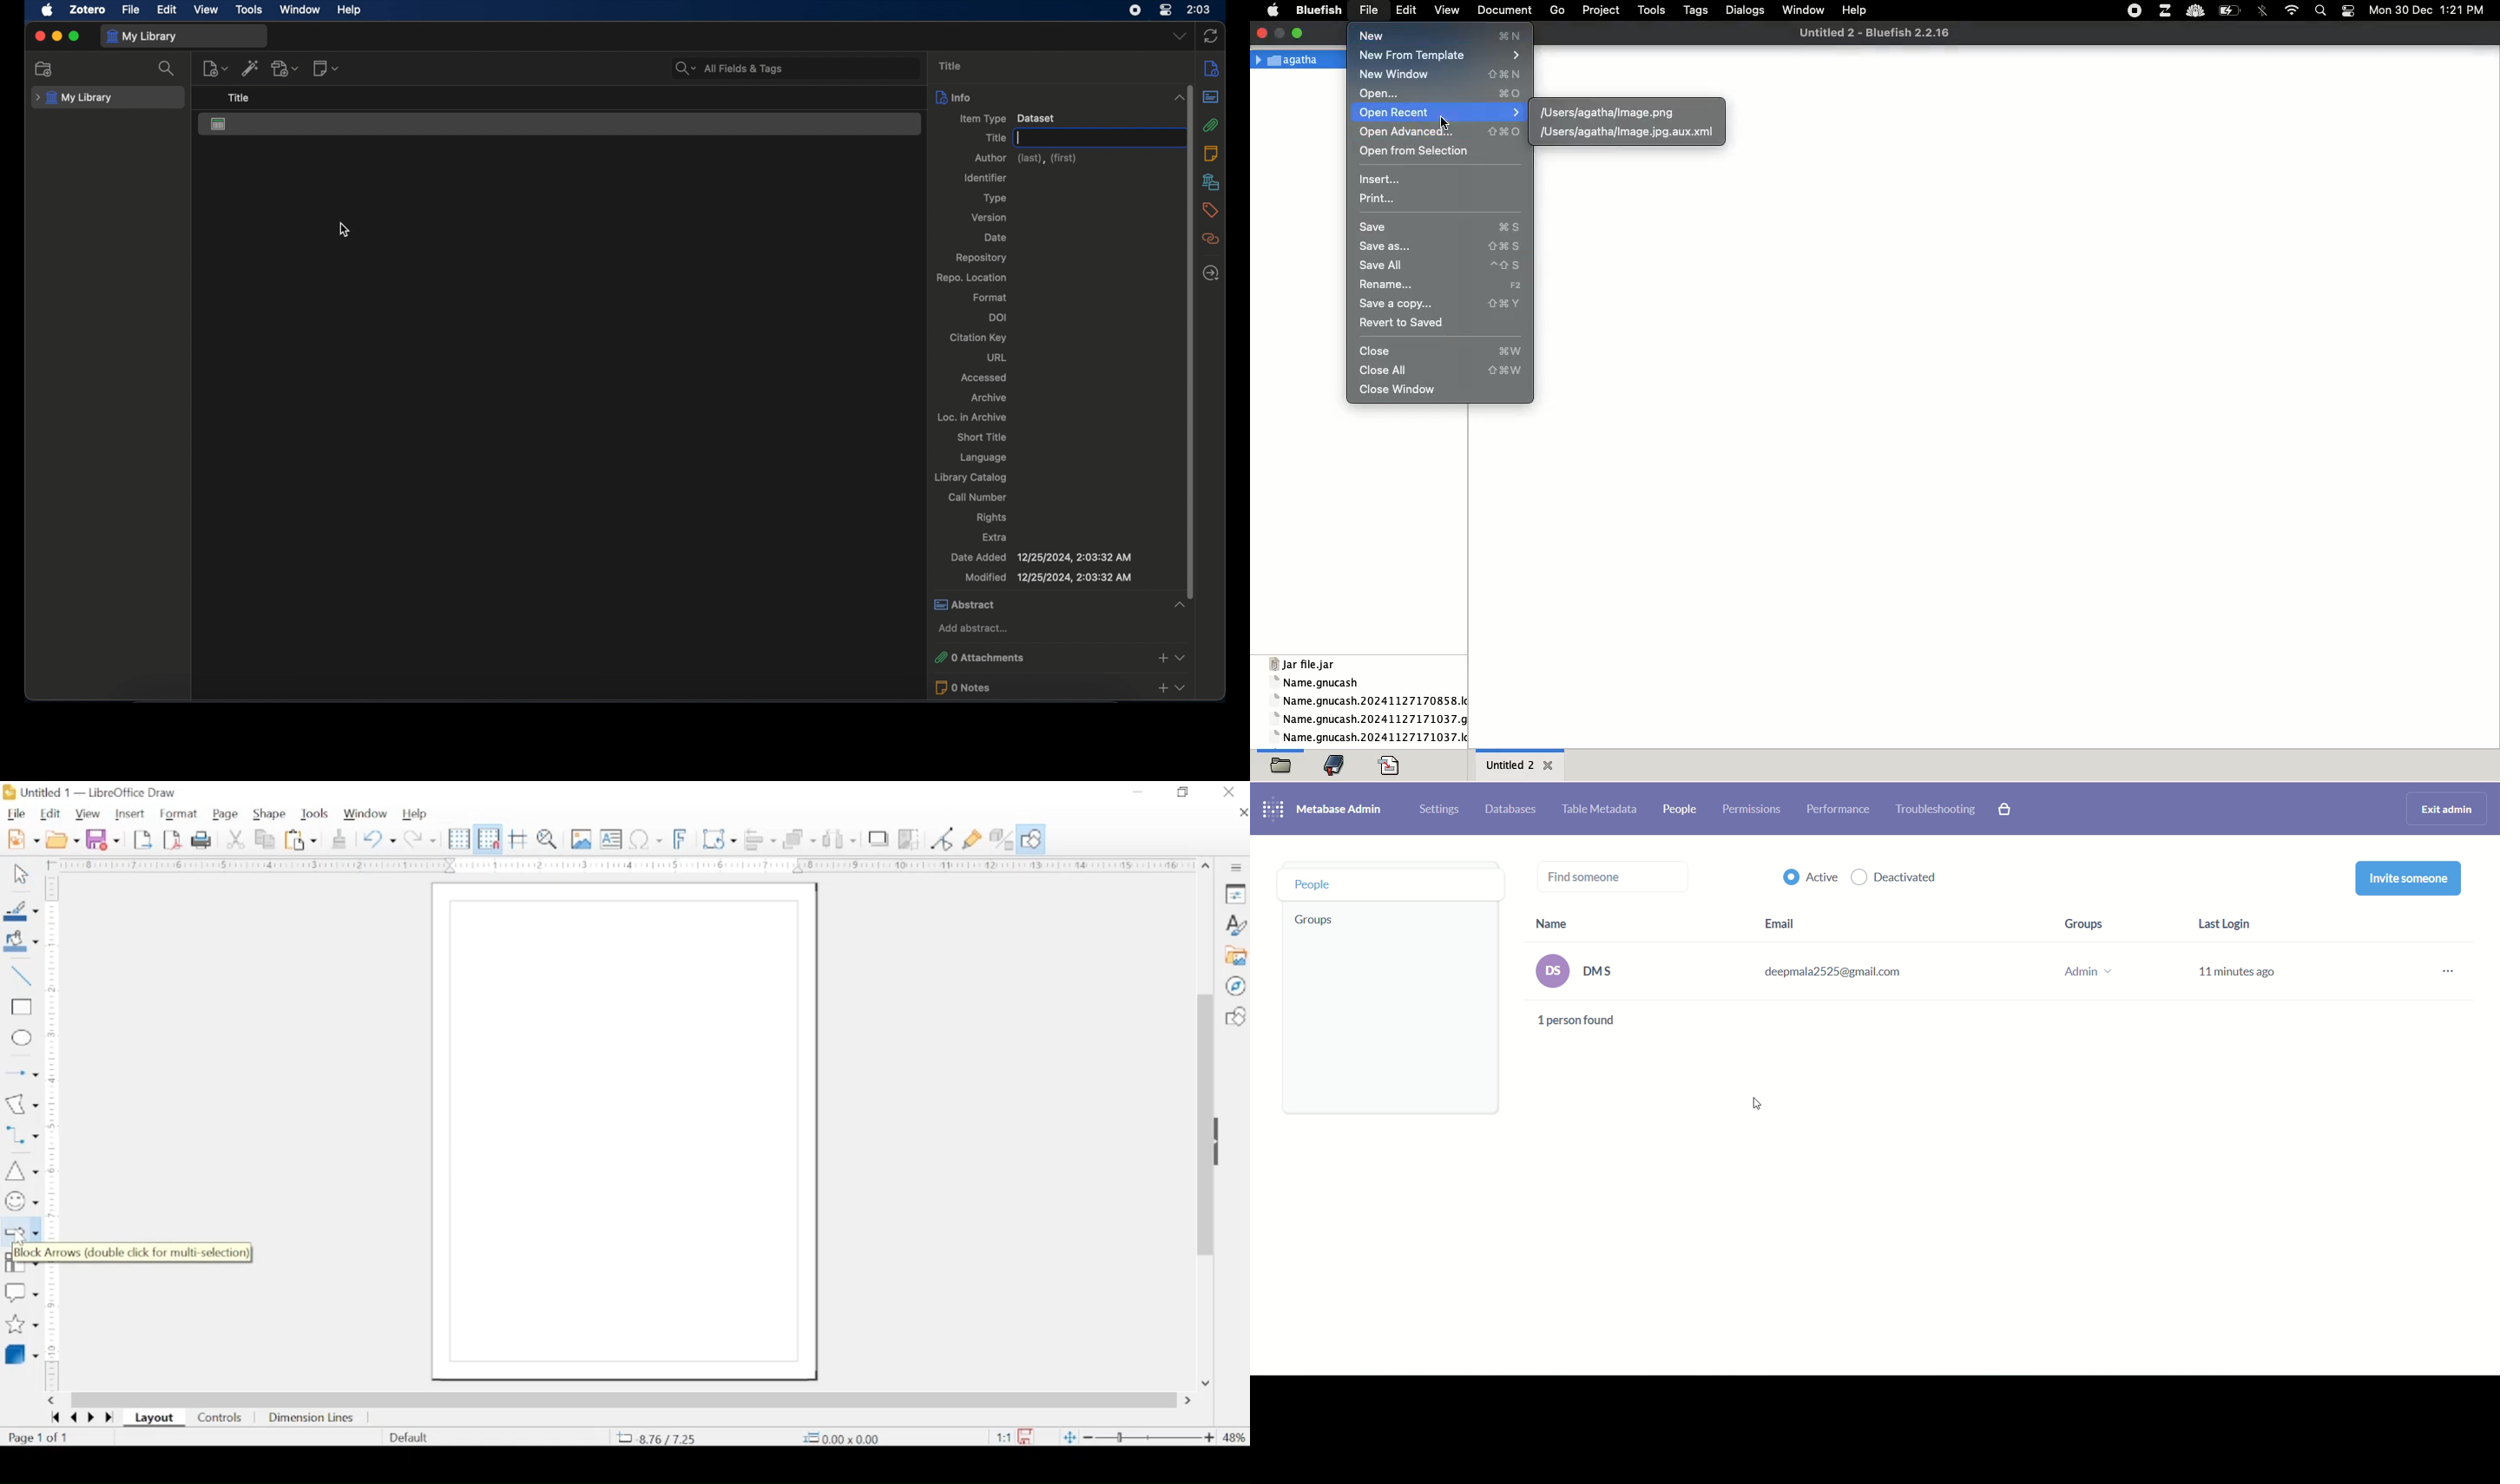 This screenshot has height=1484, width=2520. What do you see at coordinates (984, 458) in the screenshot?
I see `language` at bounding box center [984, 458].